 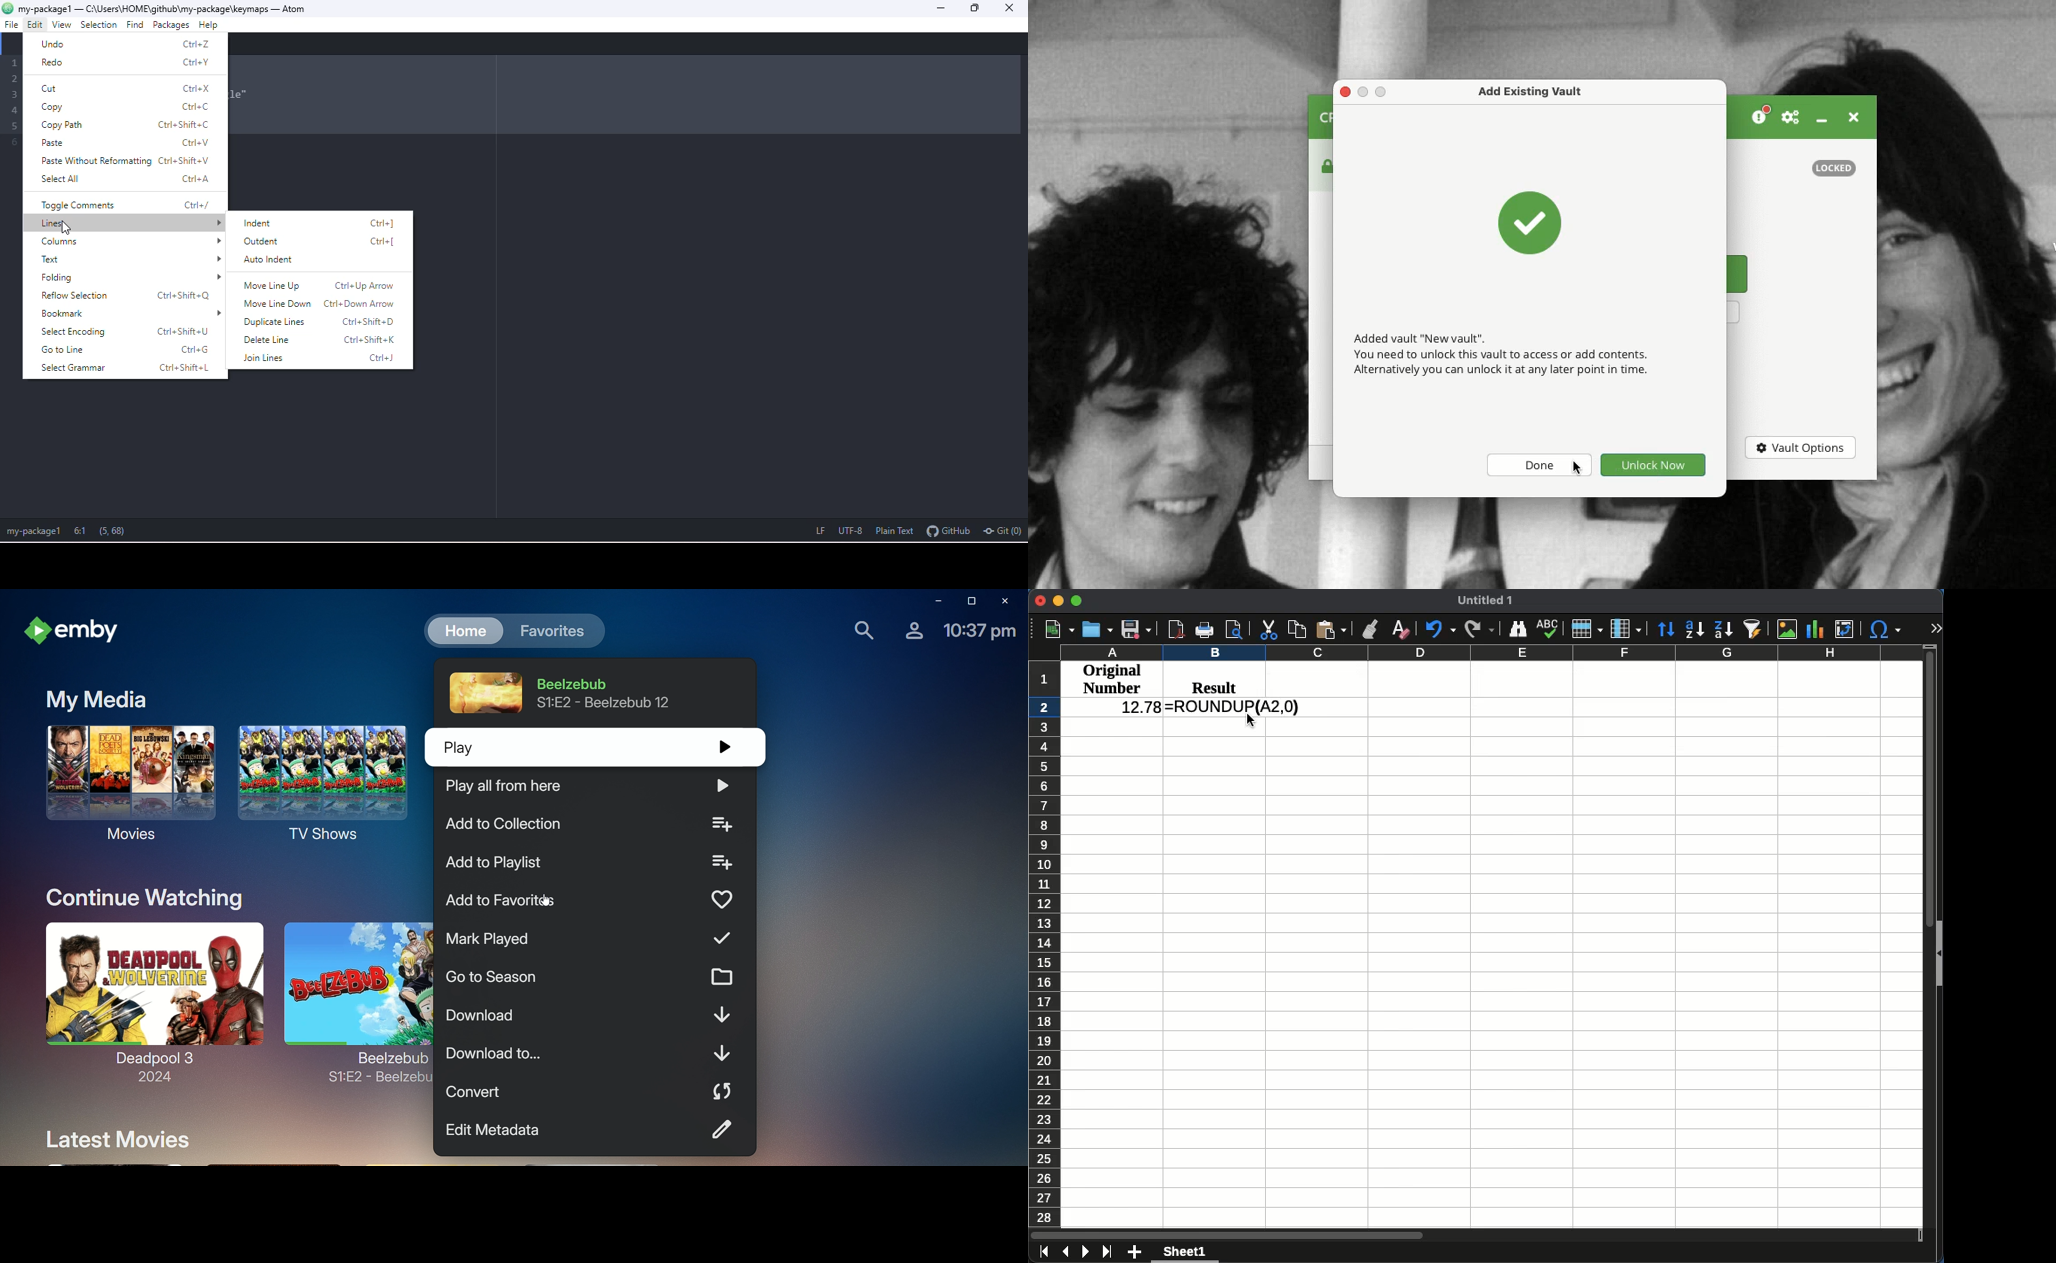 I want to click on result, so click(x=1214, y=684).